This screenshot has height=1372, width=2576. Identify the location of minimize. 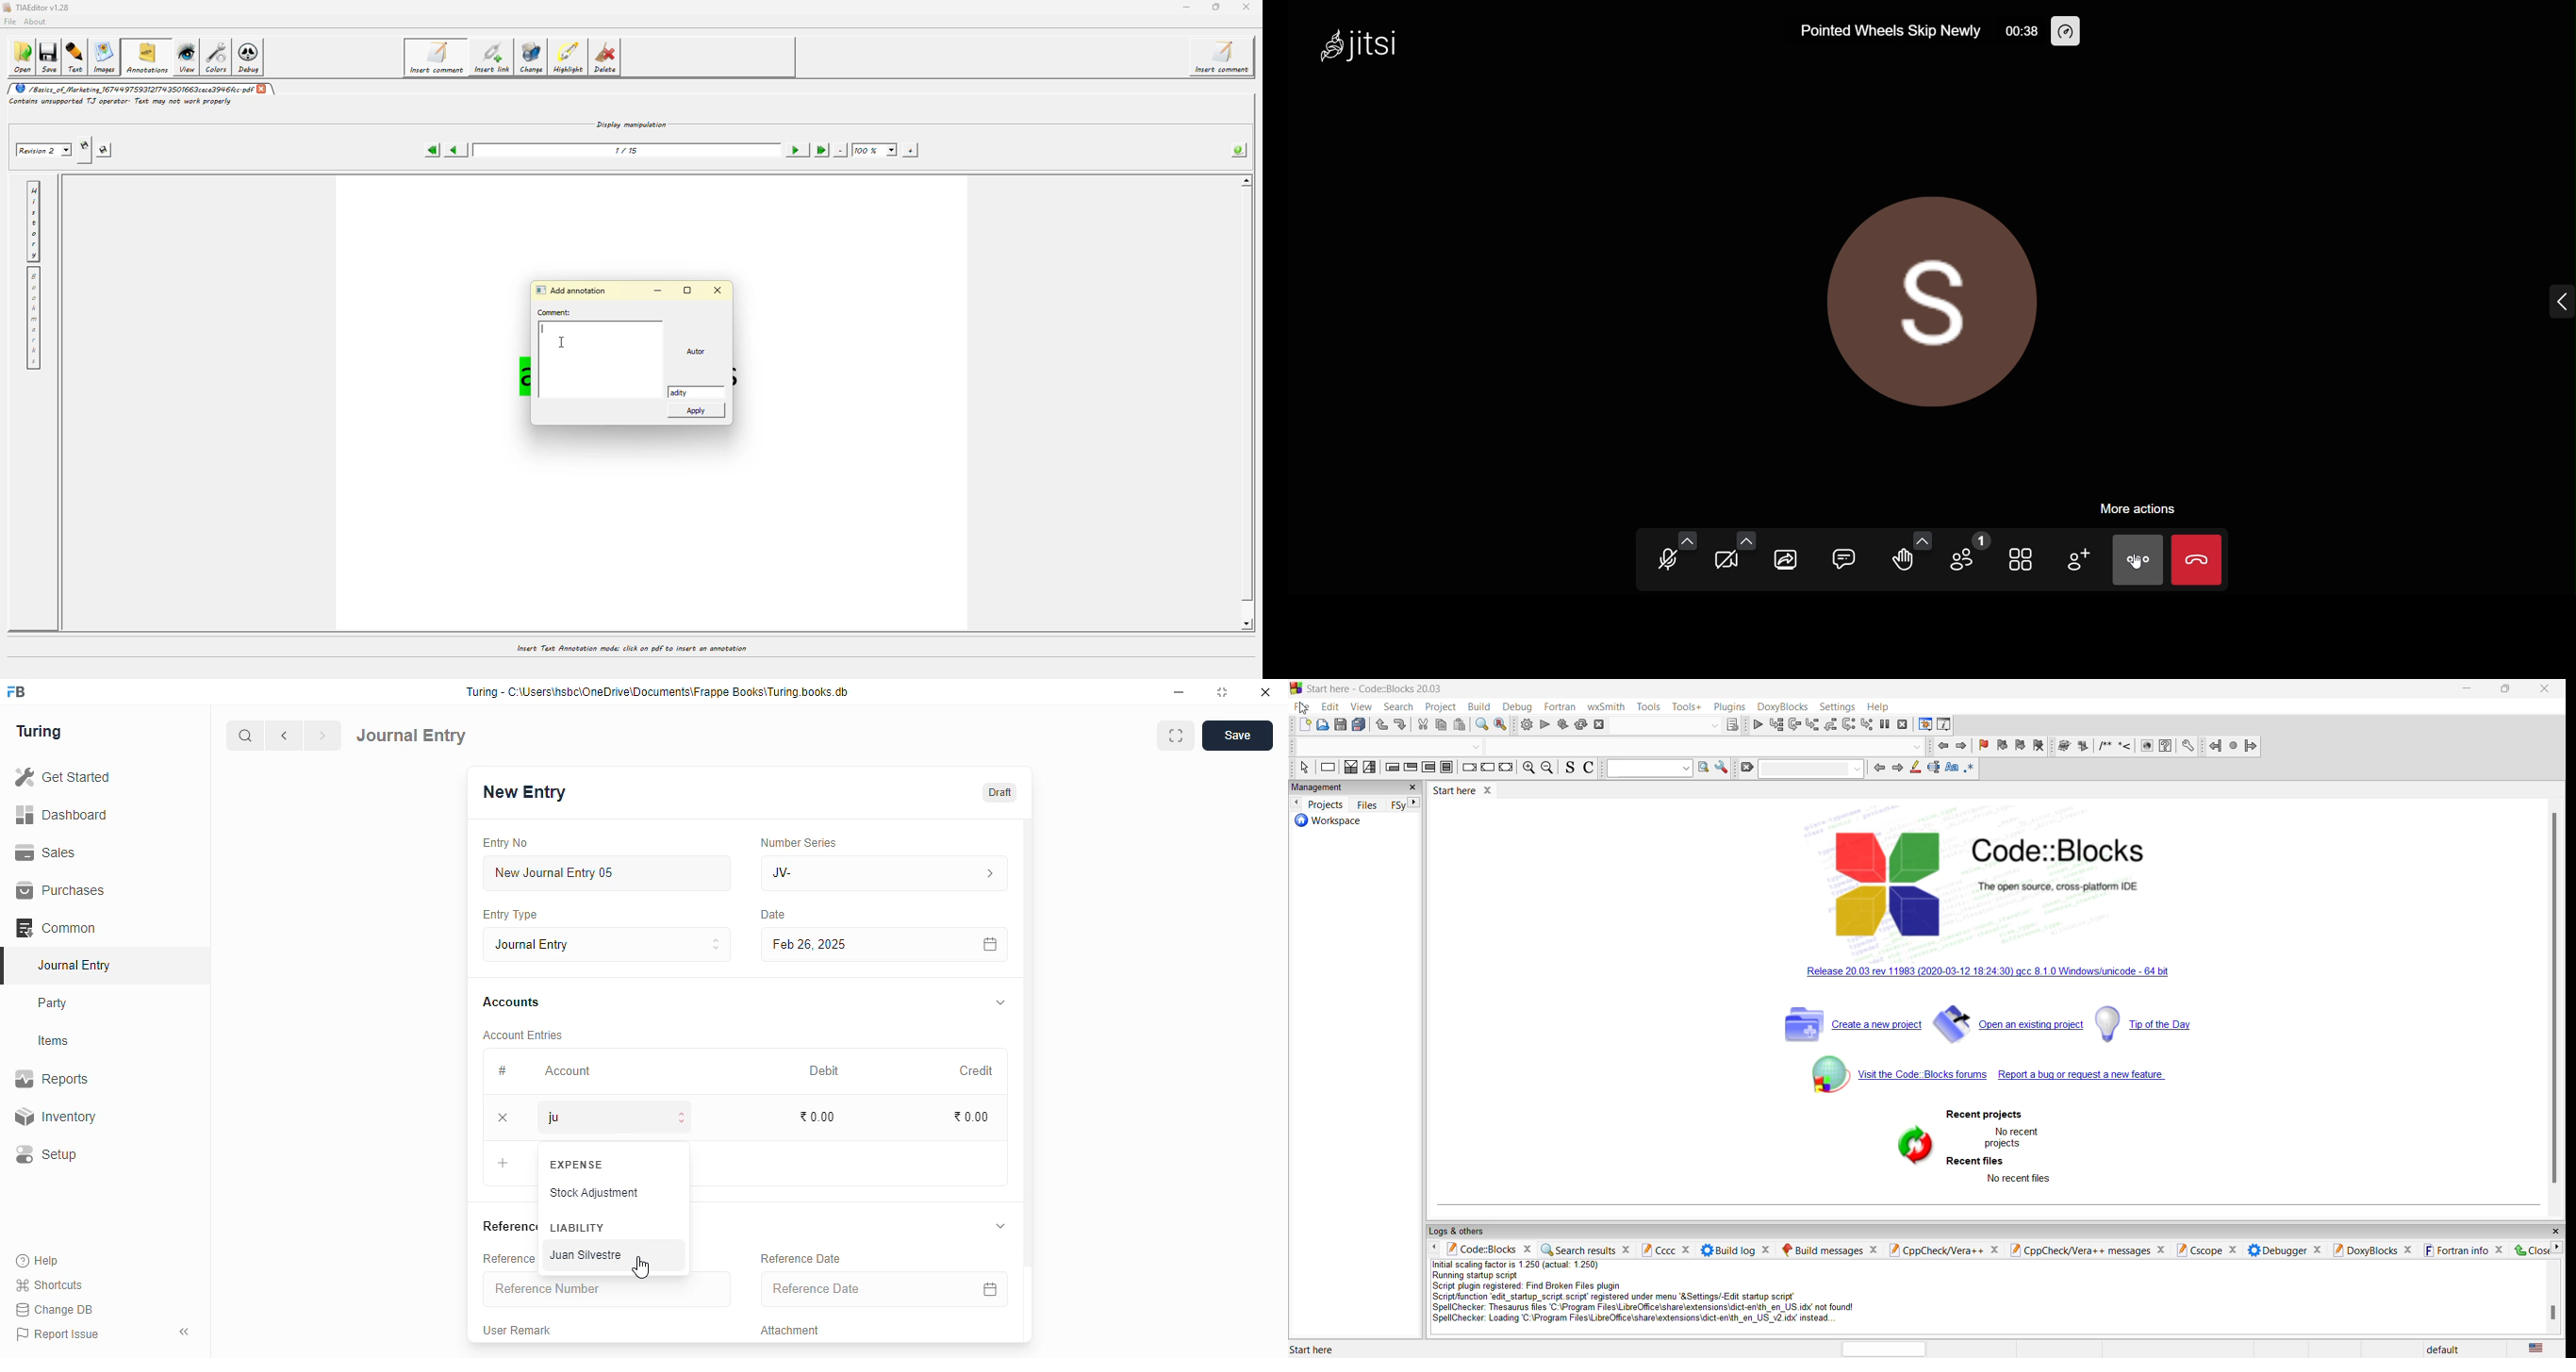
(2469, 688).